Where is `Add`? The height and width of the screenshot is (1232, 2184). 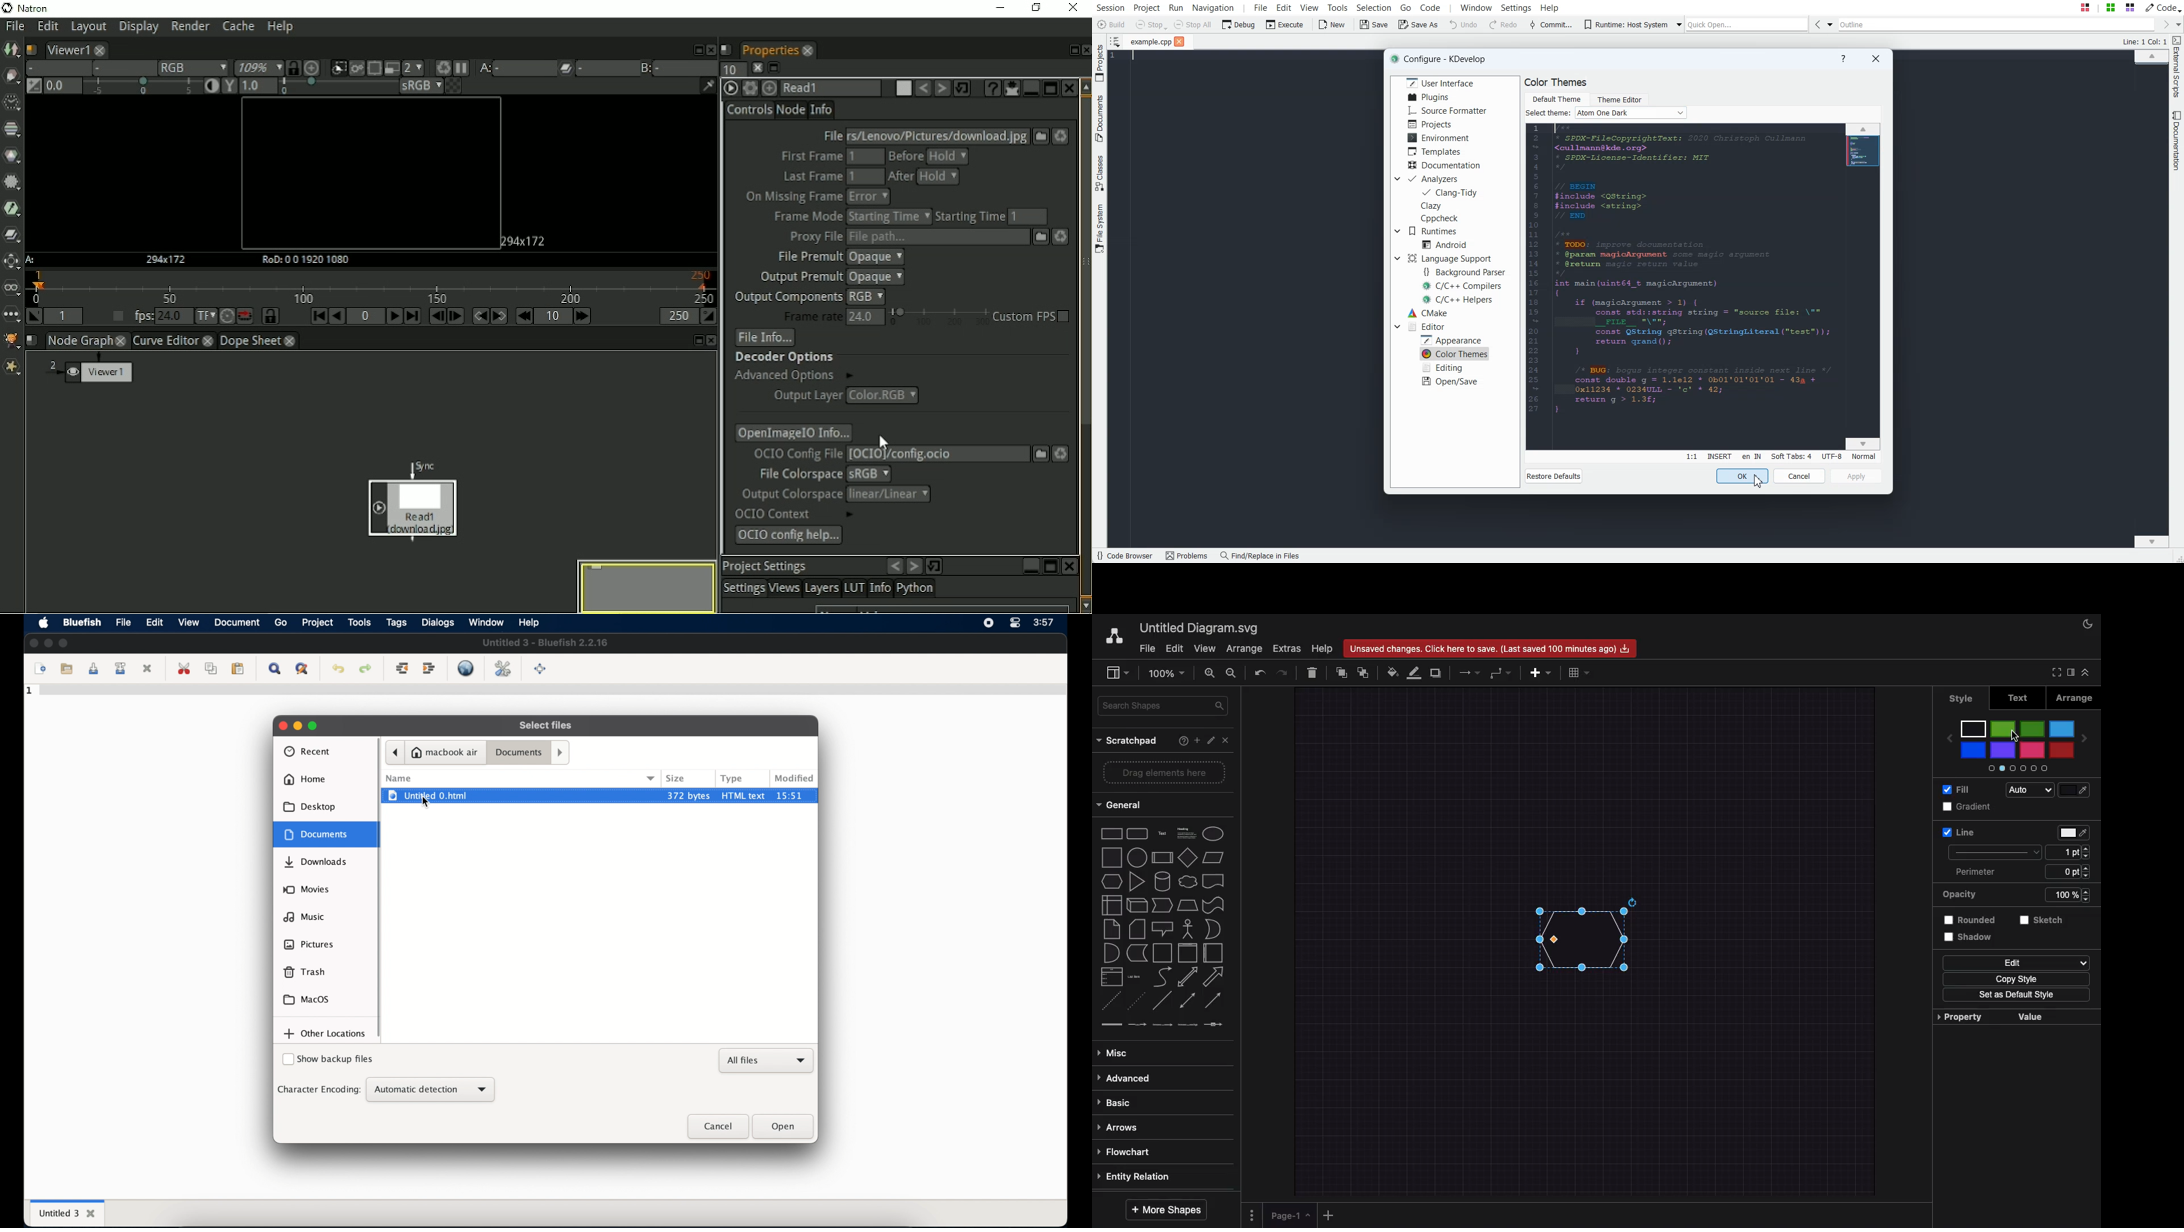
Add is located at coordinates (1199, 742).